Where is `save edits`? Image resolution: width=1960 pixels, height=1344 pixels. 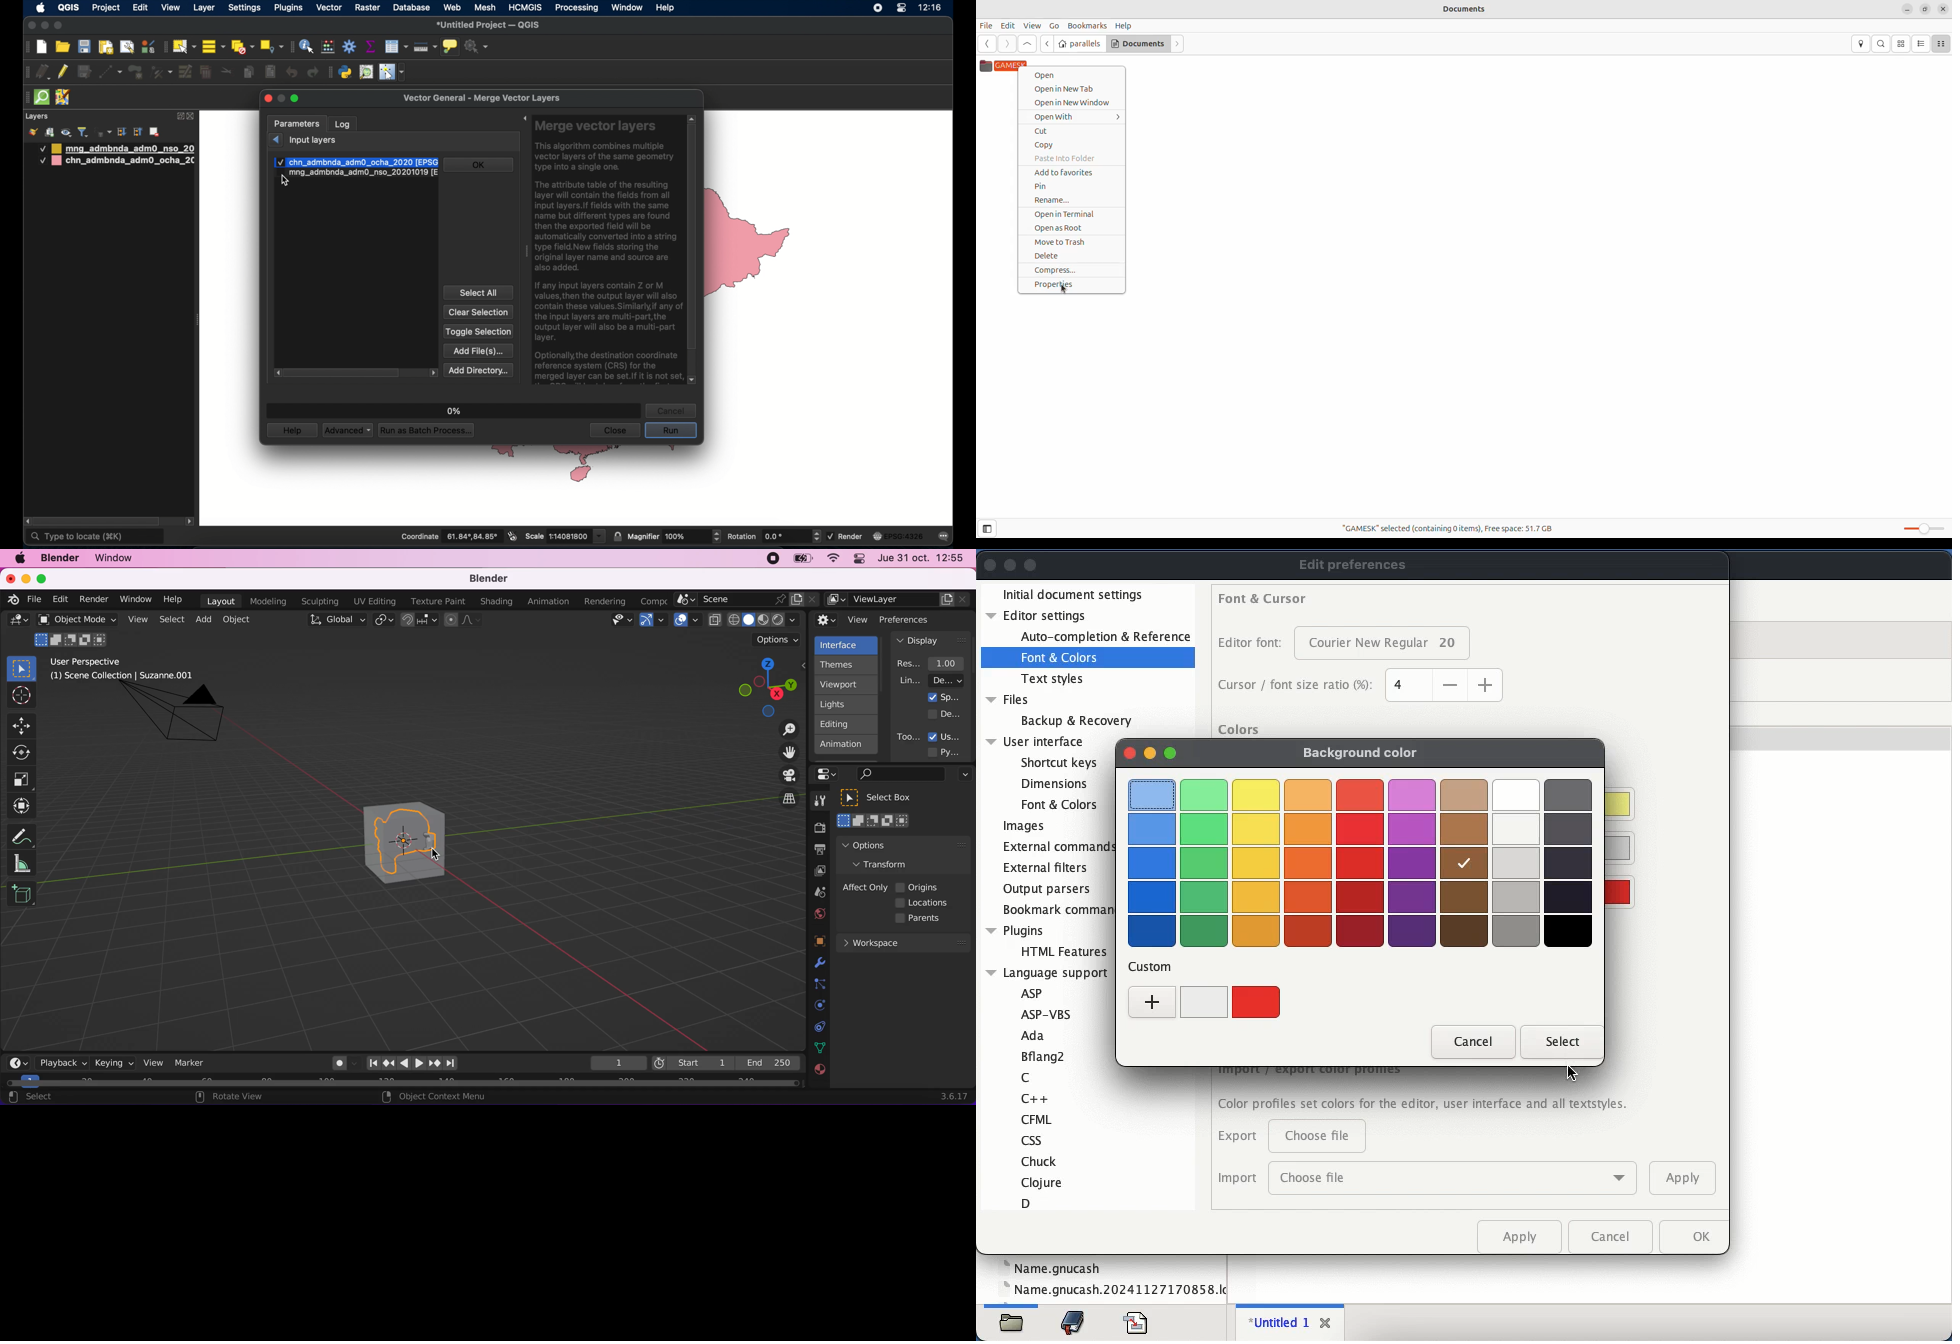 save edits is located at coordinates (84, 72).